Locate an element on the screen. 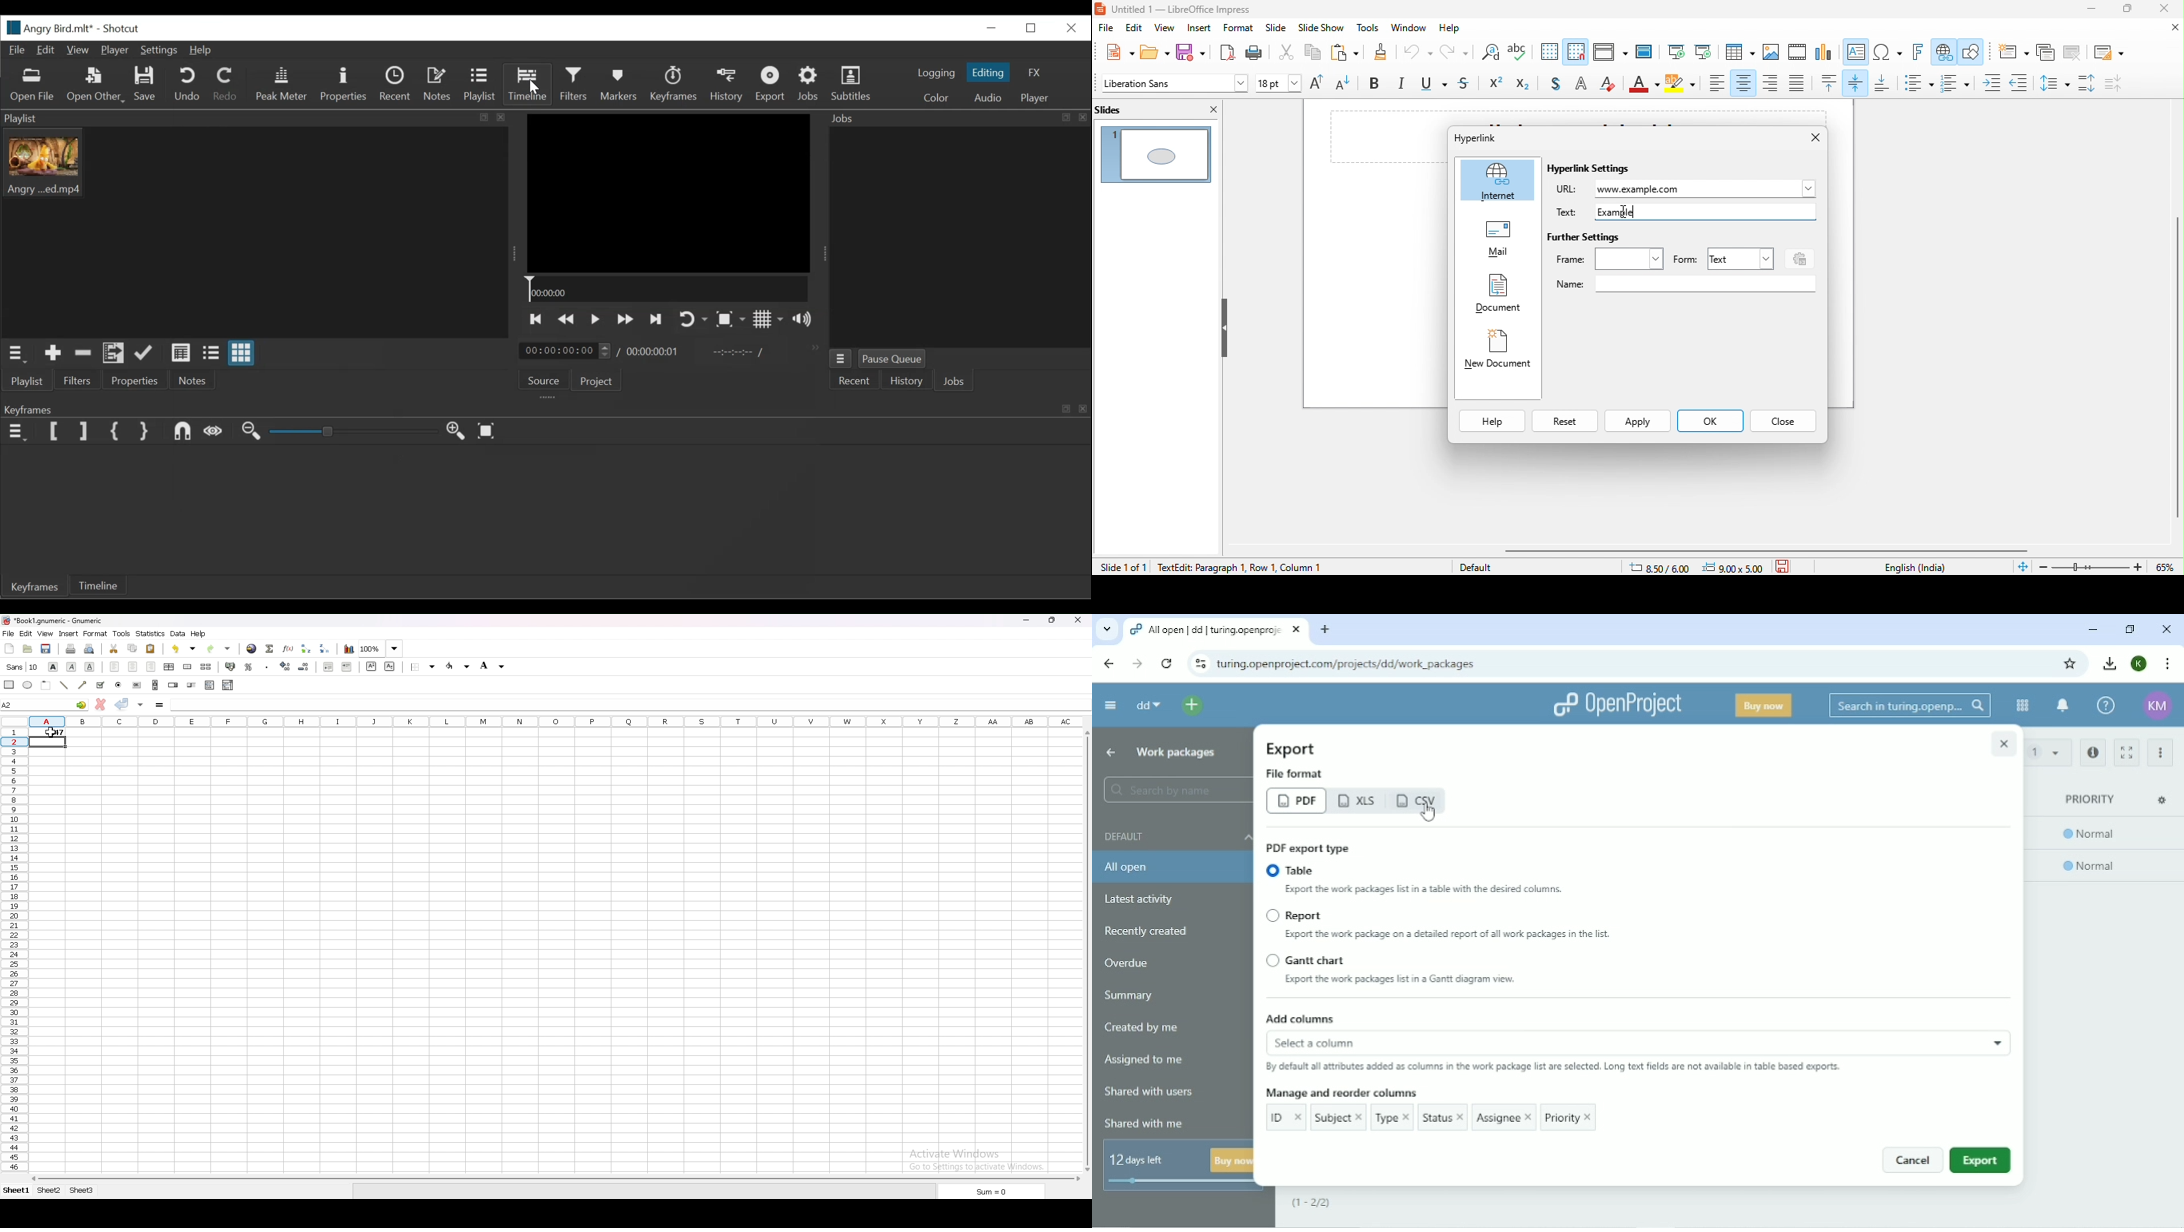 Image resolution: width=2184 pixels, height=1232 pixels. increase paragraph spacing is located at coordinates (2089, 84).